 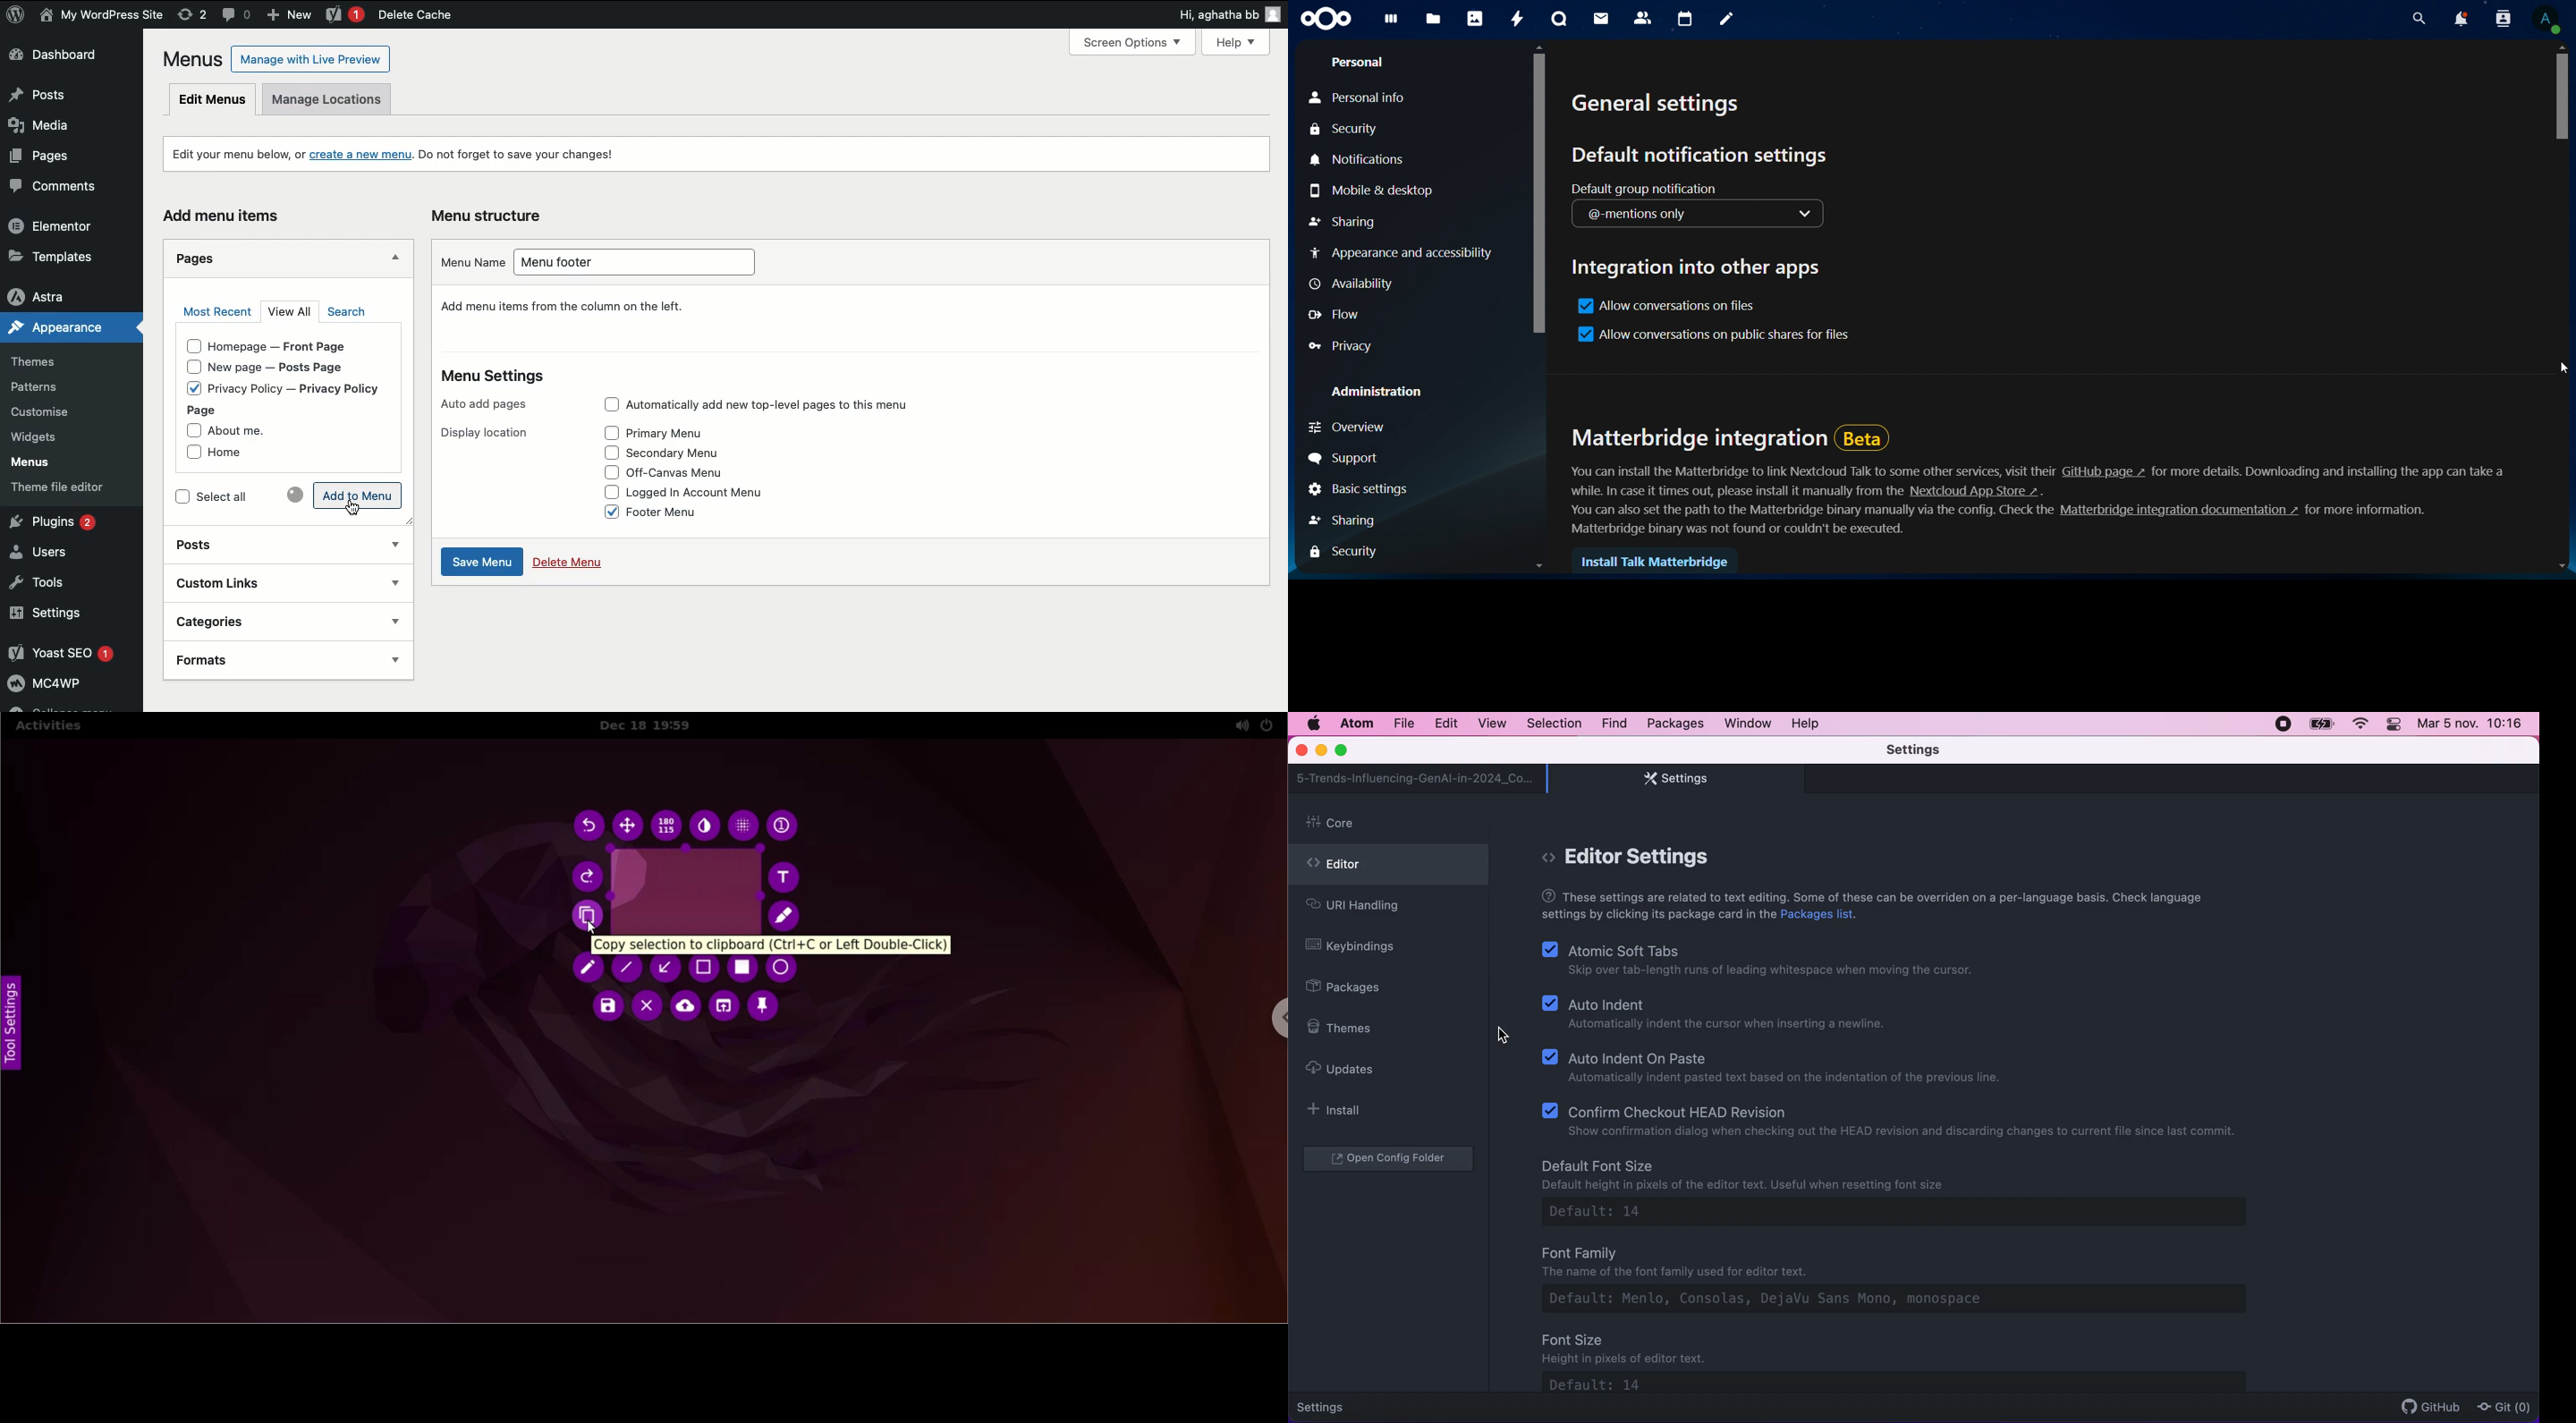 I want to click on rectangle as paint tool, so click(x=703, y=970).